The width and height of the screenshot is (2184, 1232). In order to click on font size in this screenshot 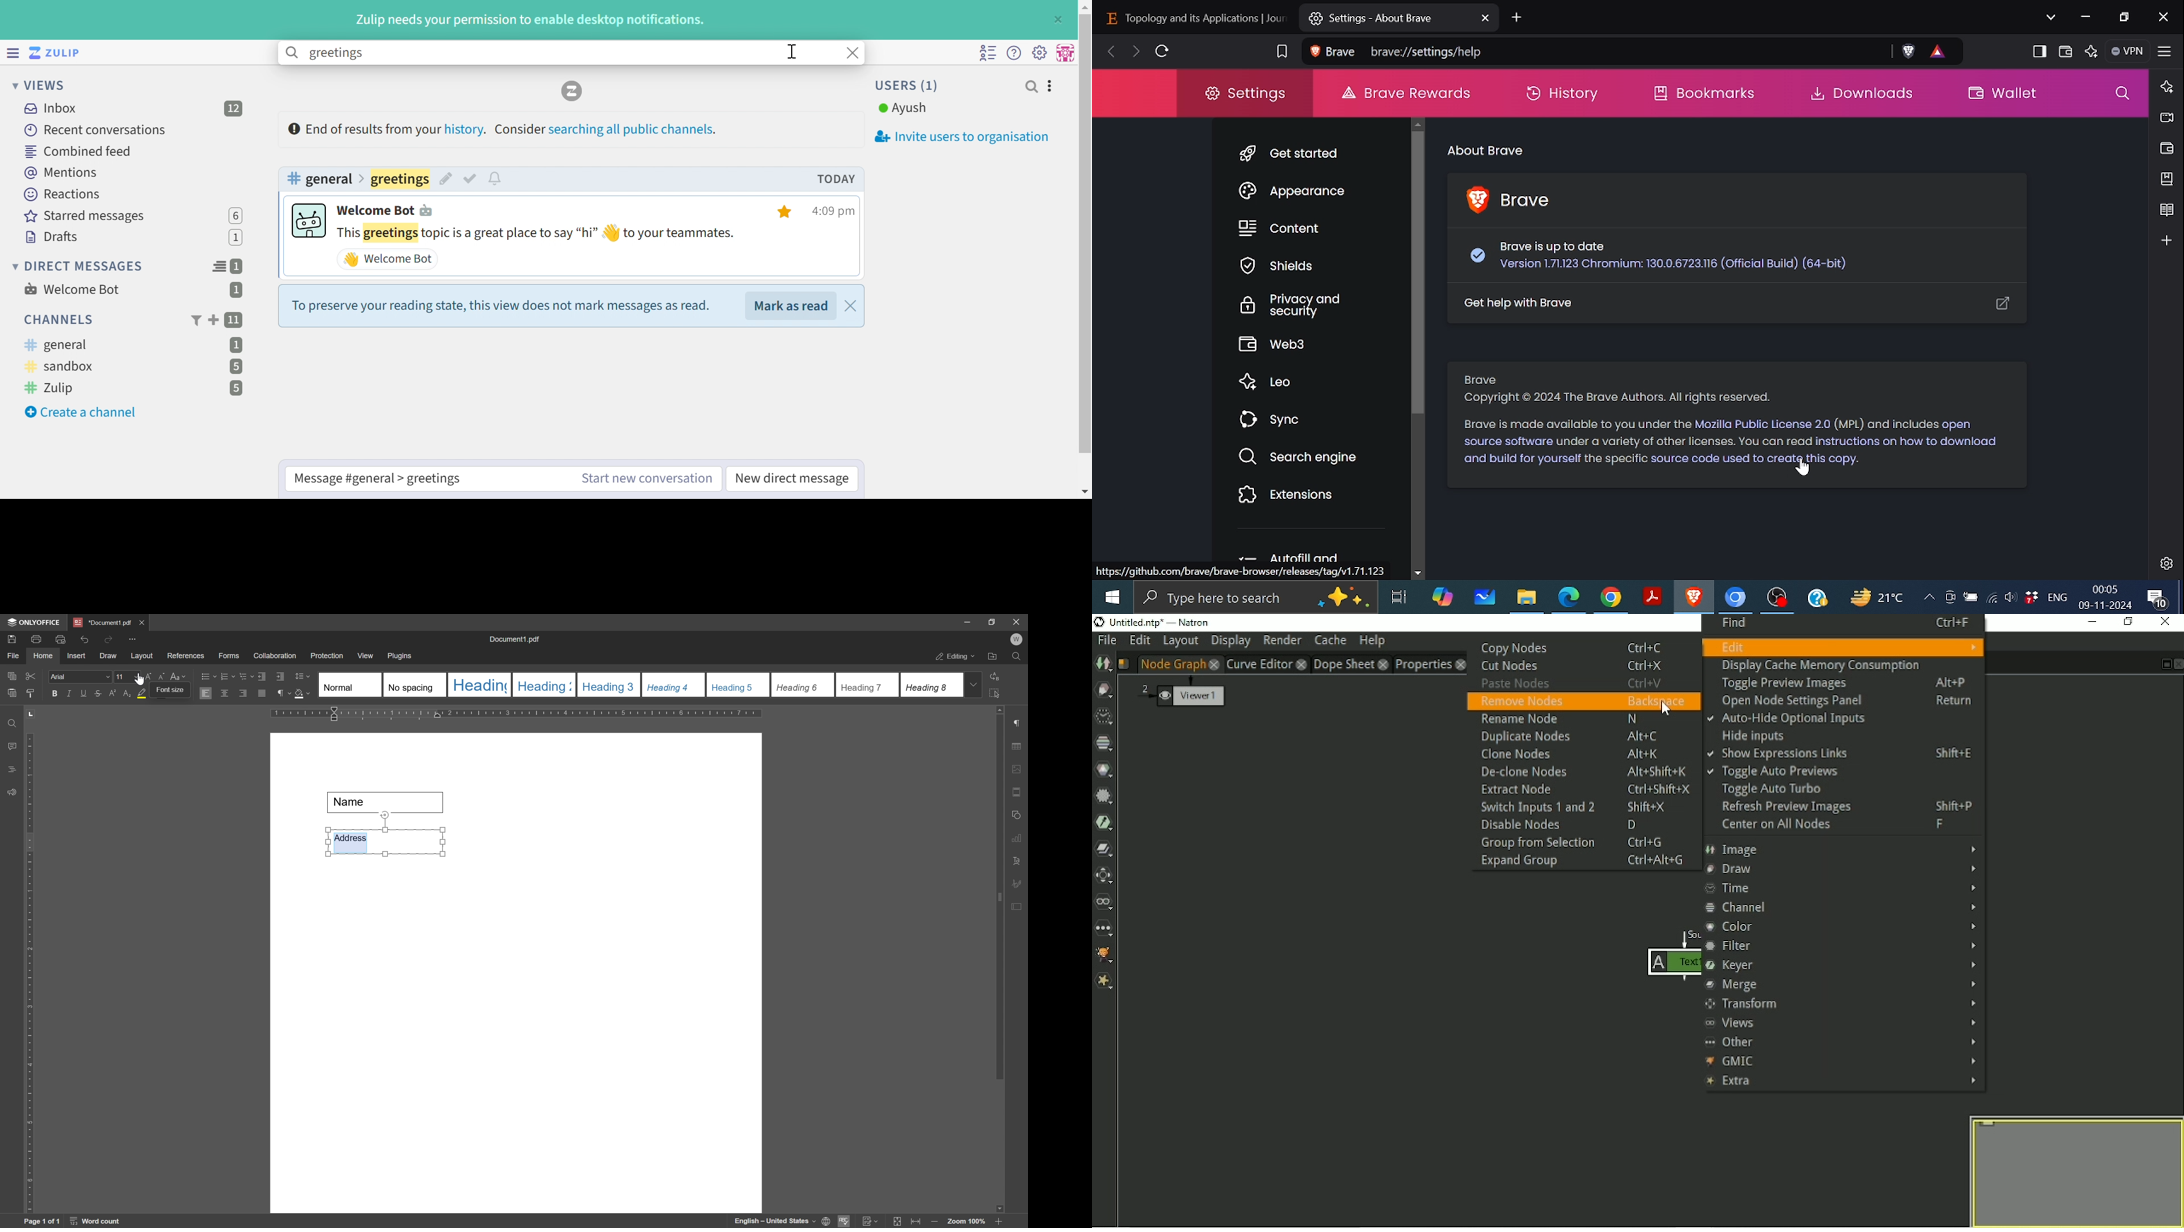, I will do `click(120, 676)`.